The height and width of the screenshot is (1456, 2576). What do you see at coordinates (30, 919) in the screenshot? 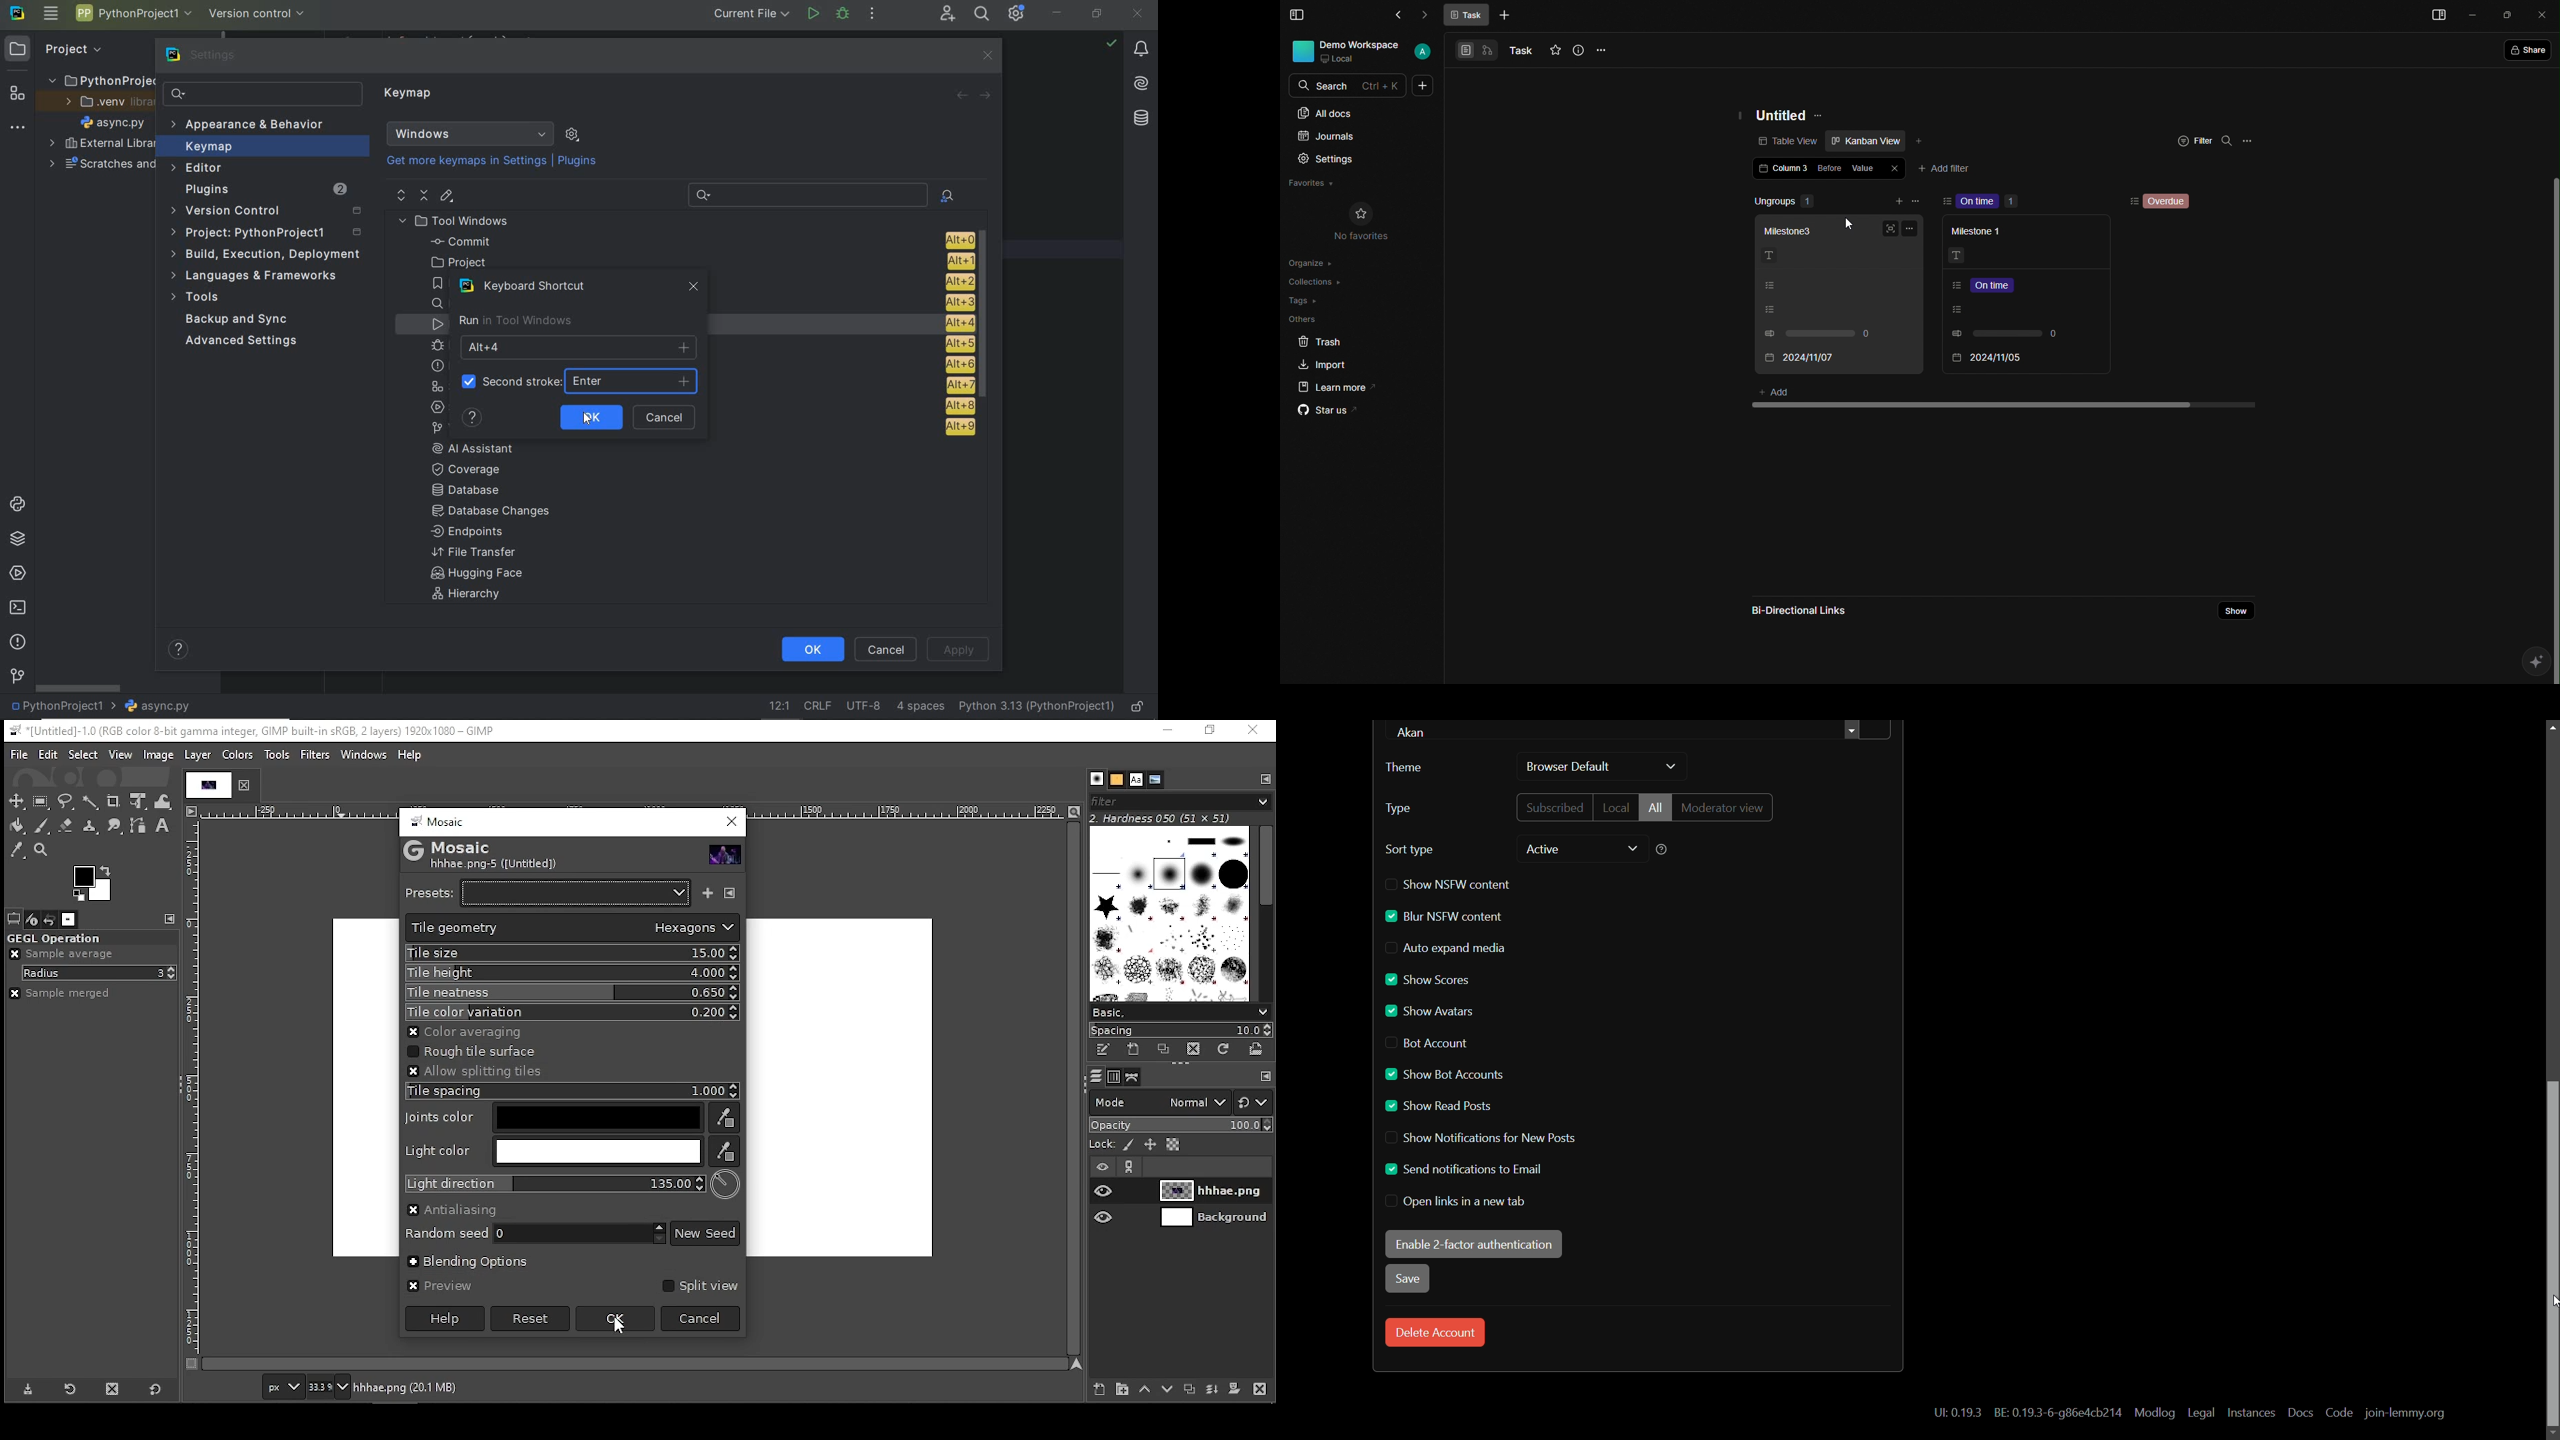
I see `device status` at bounding box center [30, 919].